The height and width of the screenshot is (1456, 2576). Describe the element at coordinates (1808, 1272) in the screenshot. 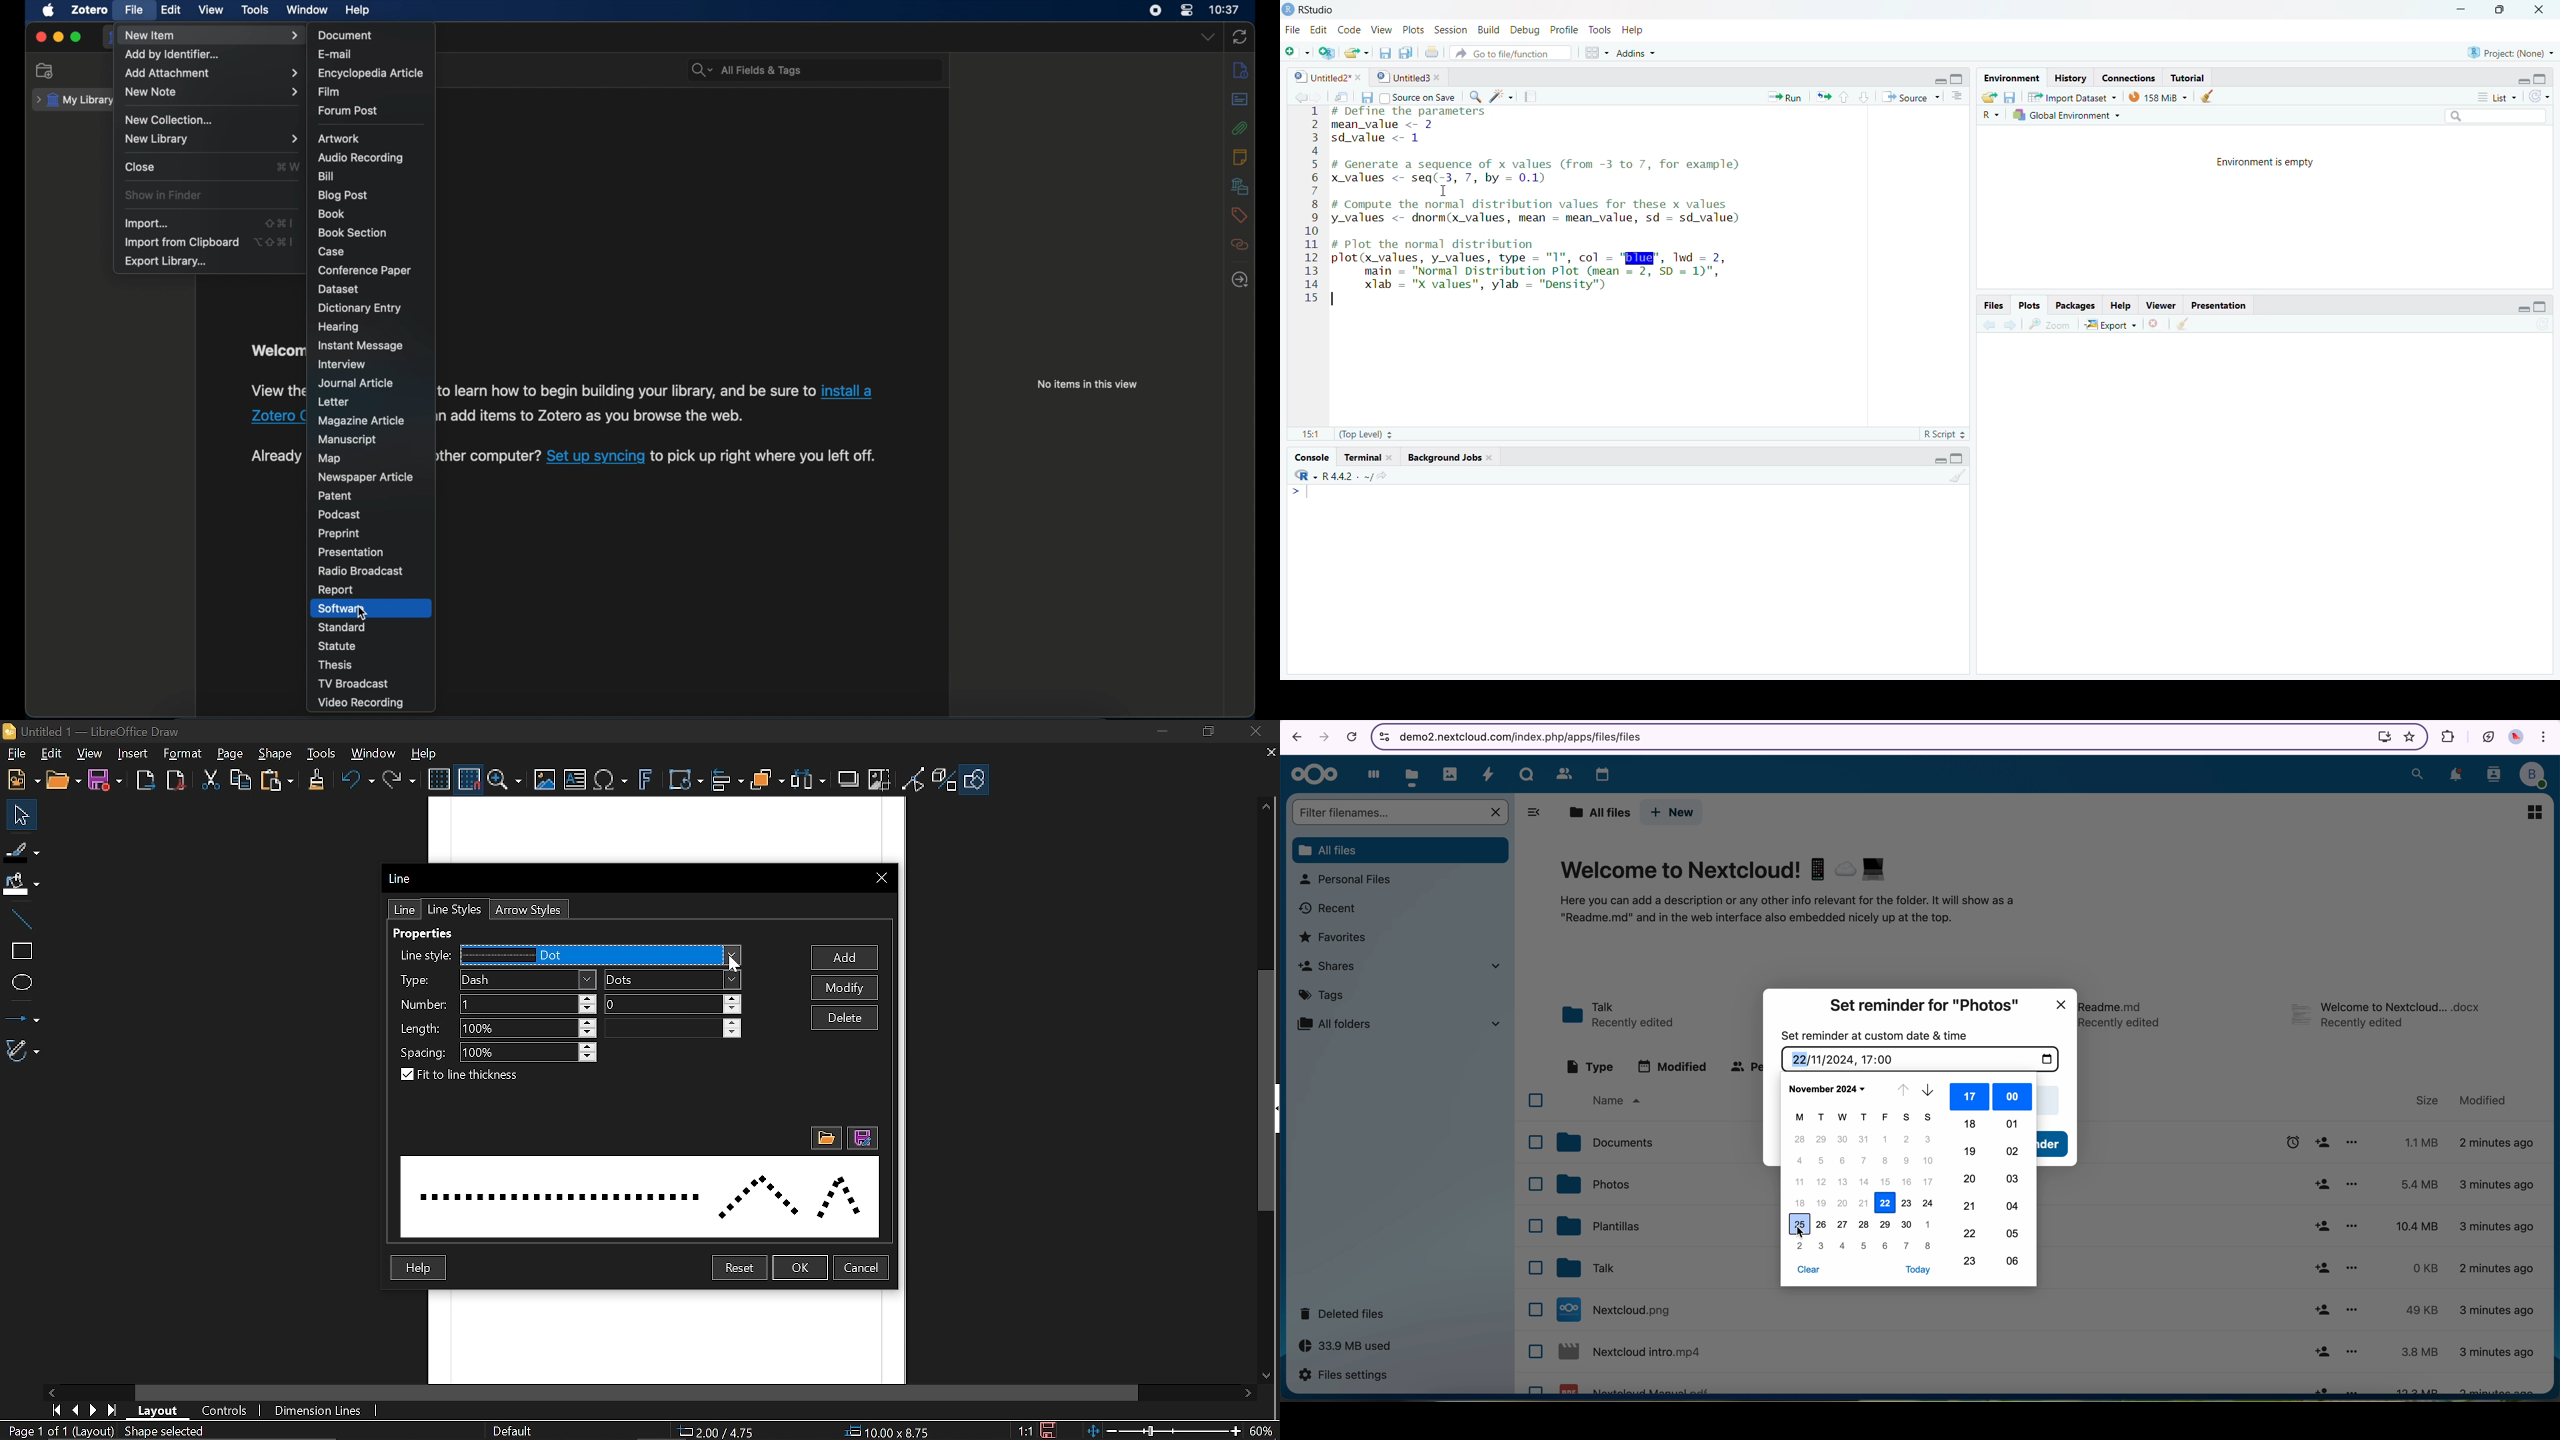

I see `clear` at that location.